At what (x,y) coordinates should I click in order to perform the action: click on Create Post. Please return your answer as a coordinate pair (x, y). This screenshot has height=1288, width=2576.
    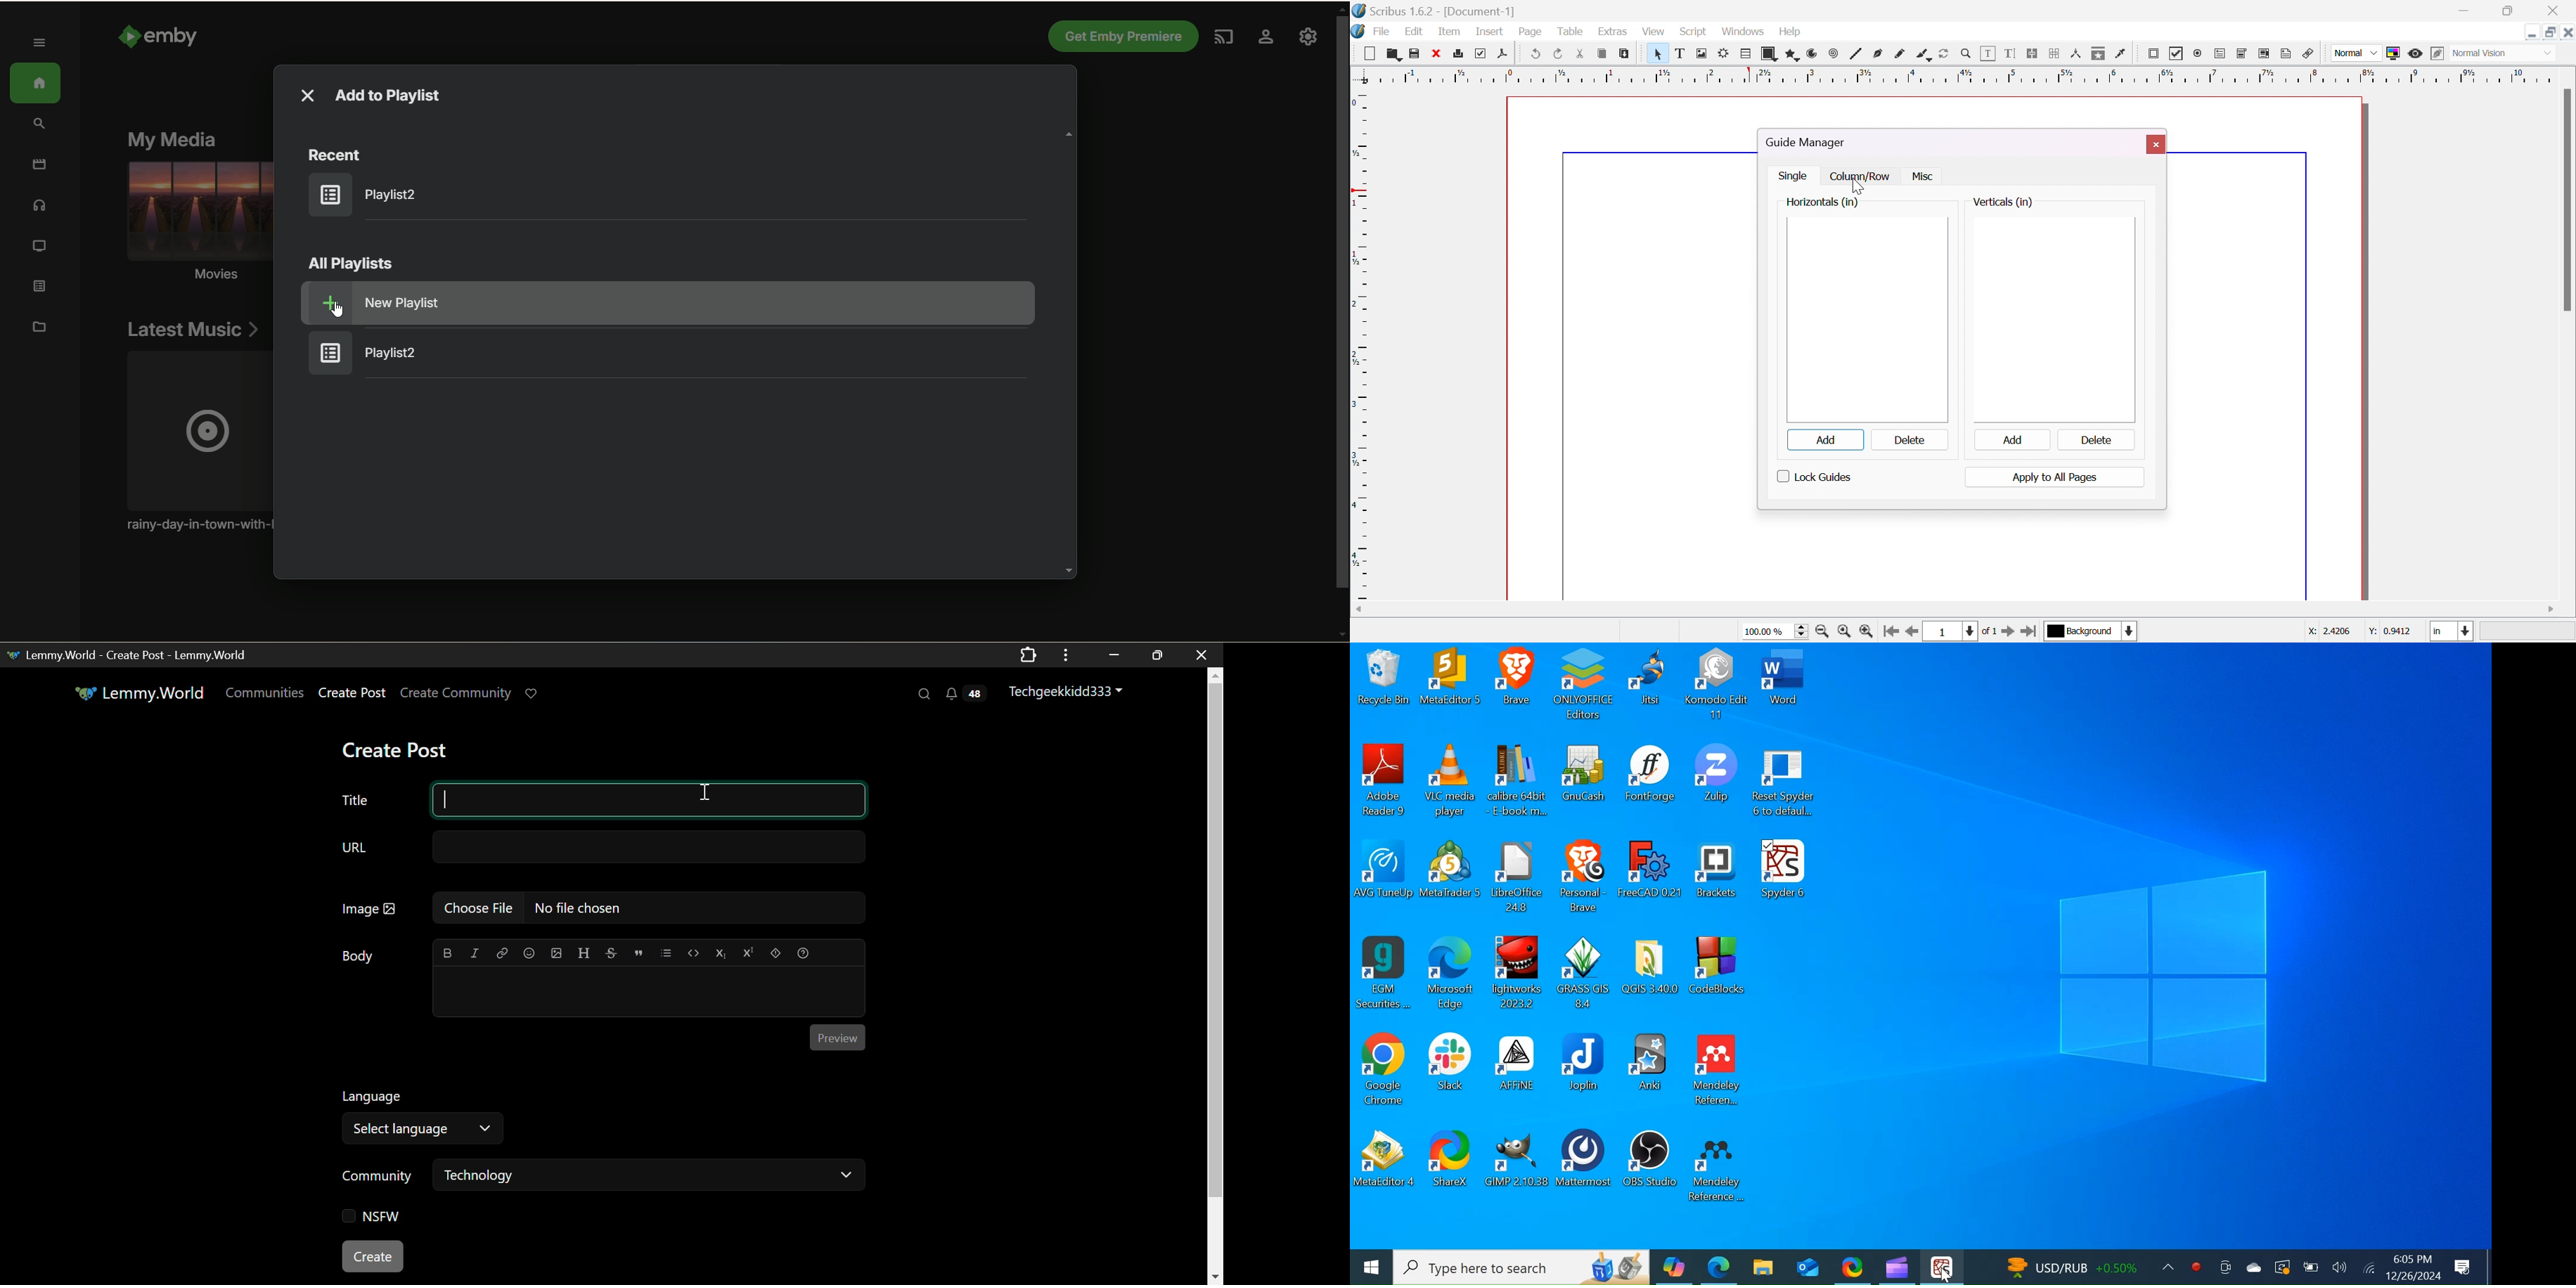
    Looking at the image, I should click on (398, 749).